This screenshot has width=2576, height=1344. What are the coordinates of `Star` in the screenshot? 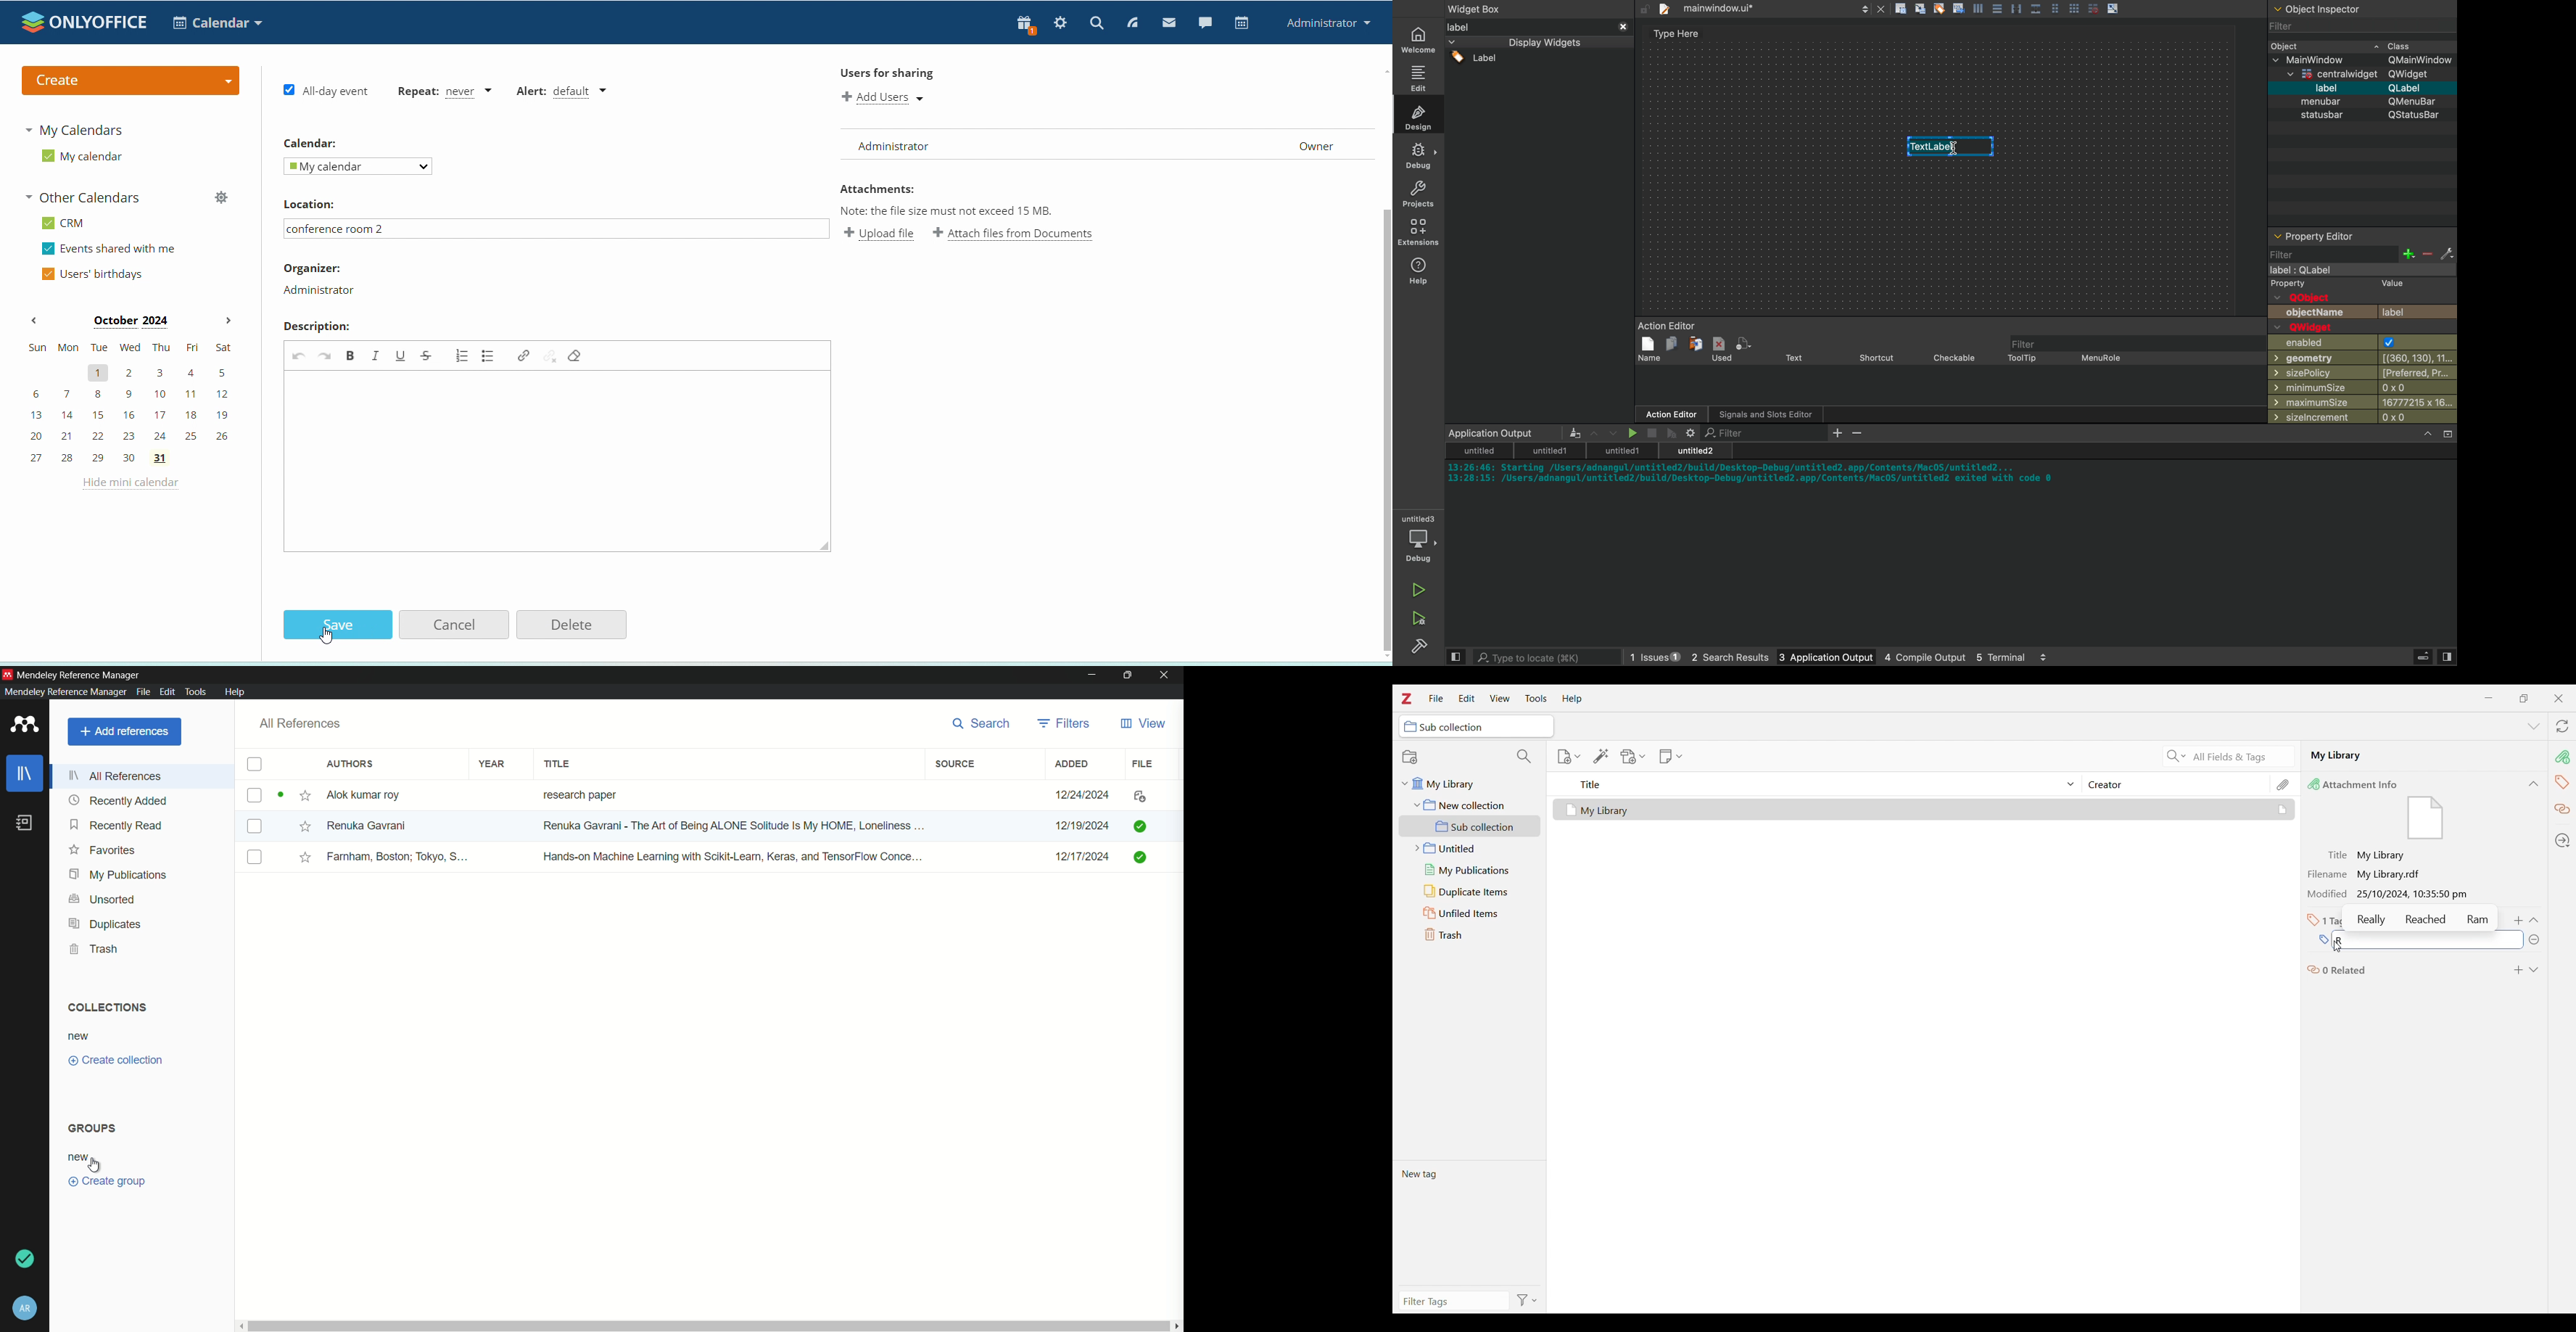 It's located at (304, 826).